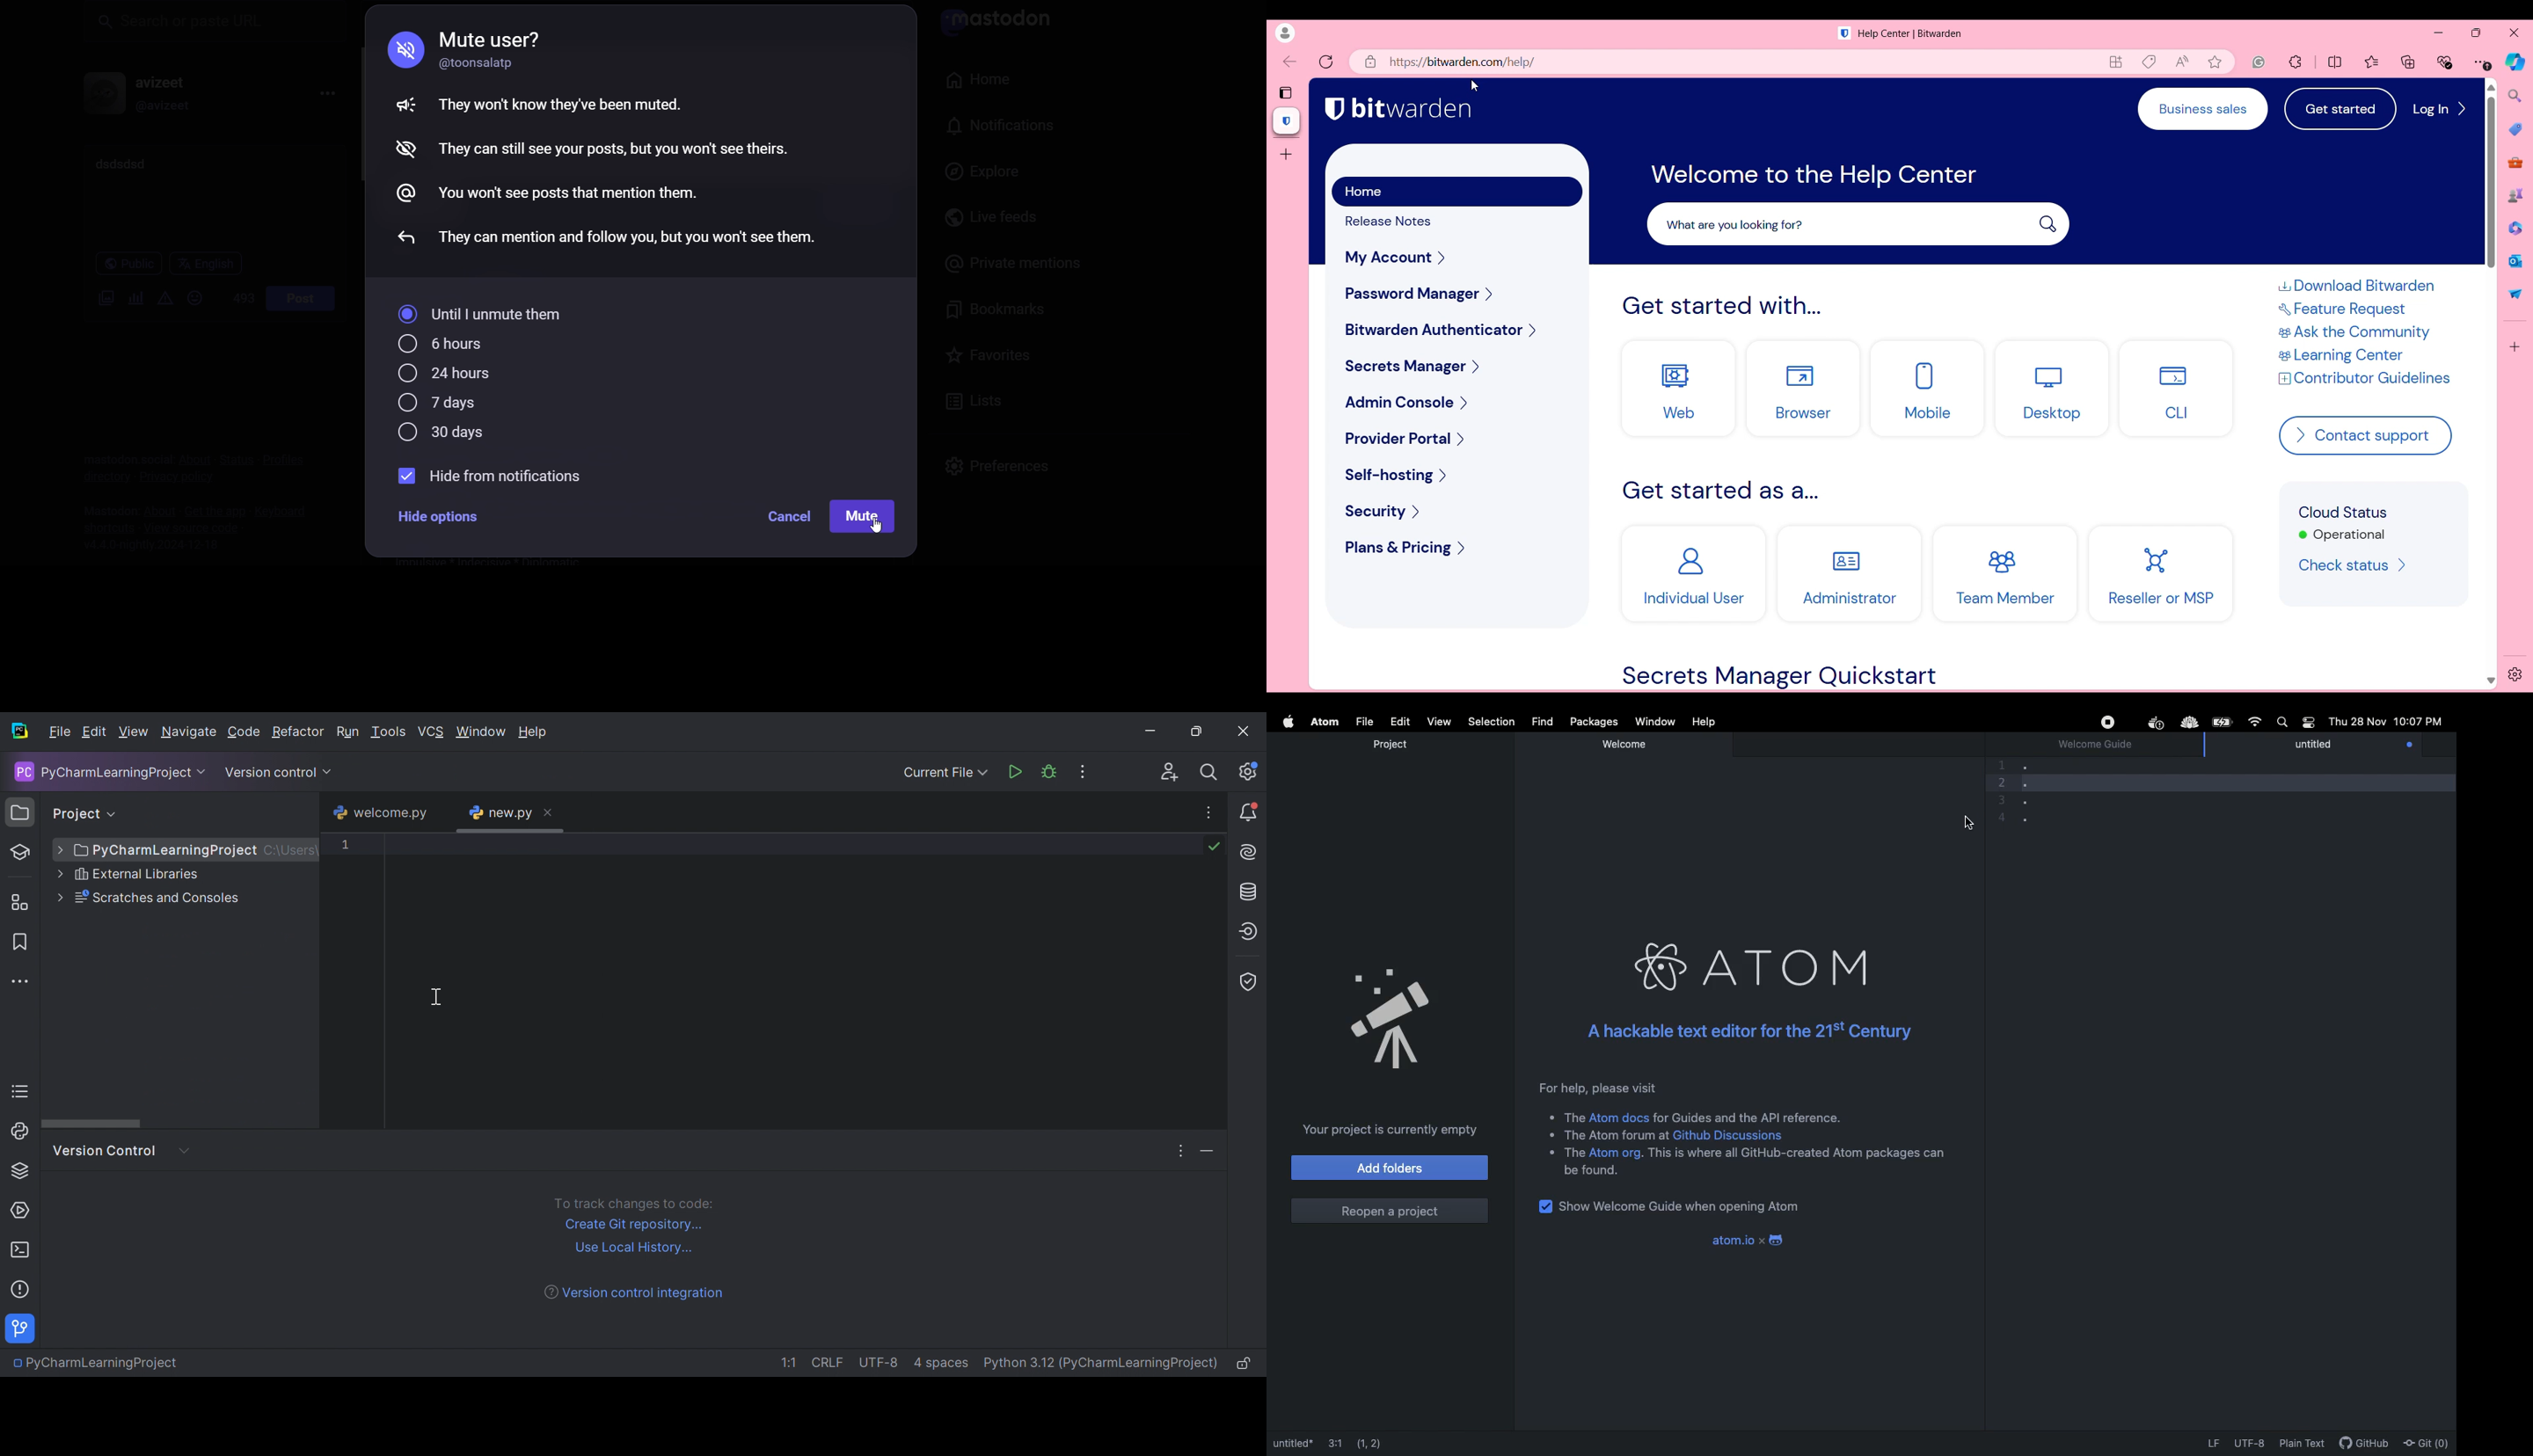 This screenshot has height=1456, width=2548. Describe the element at coordinates (2106, 722) in the screenshot. I see `stop` at that location.